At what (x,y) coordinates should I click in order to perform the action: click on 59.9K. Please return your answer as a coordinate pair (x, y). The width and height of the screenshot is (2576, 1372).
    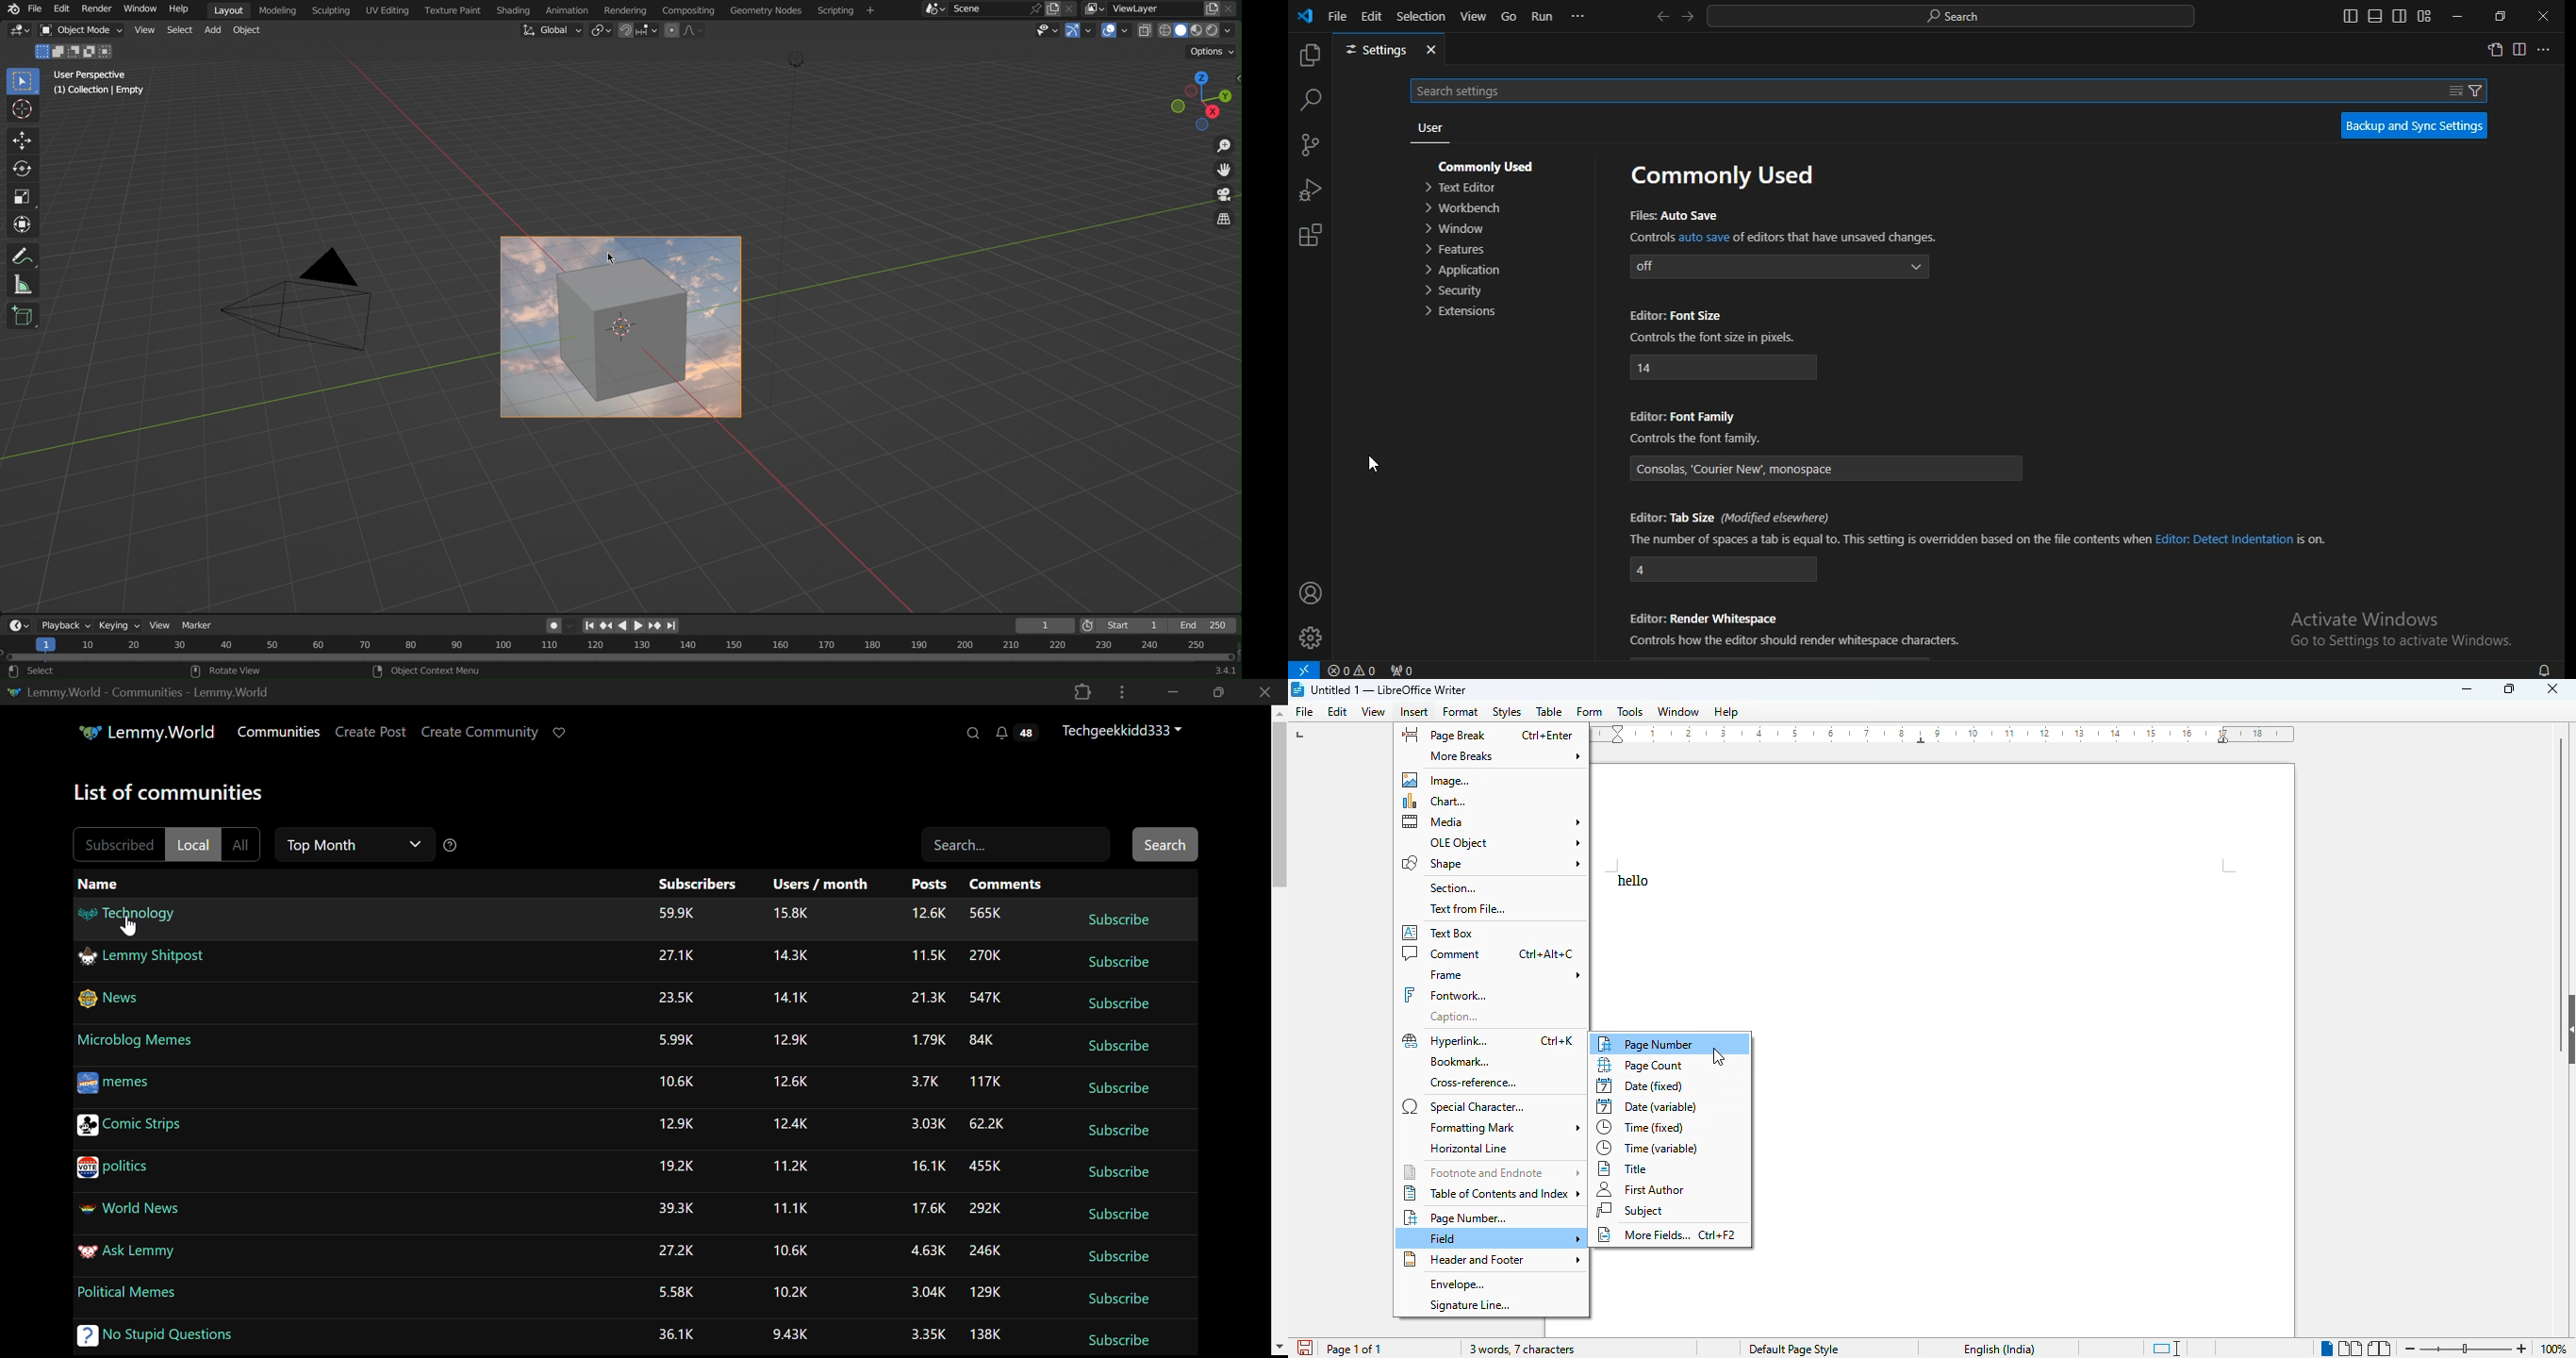
    Looking at the image, I should click on (676, 911).